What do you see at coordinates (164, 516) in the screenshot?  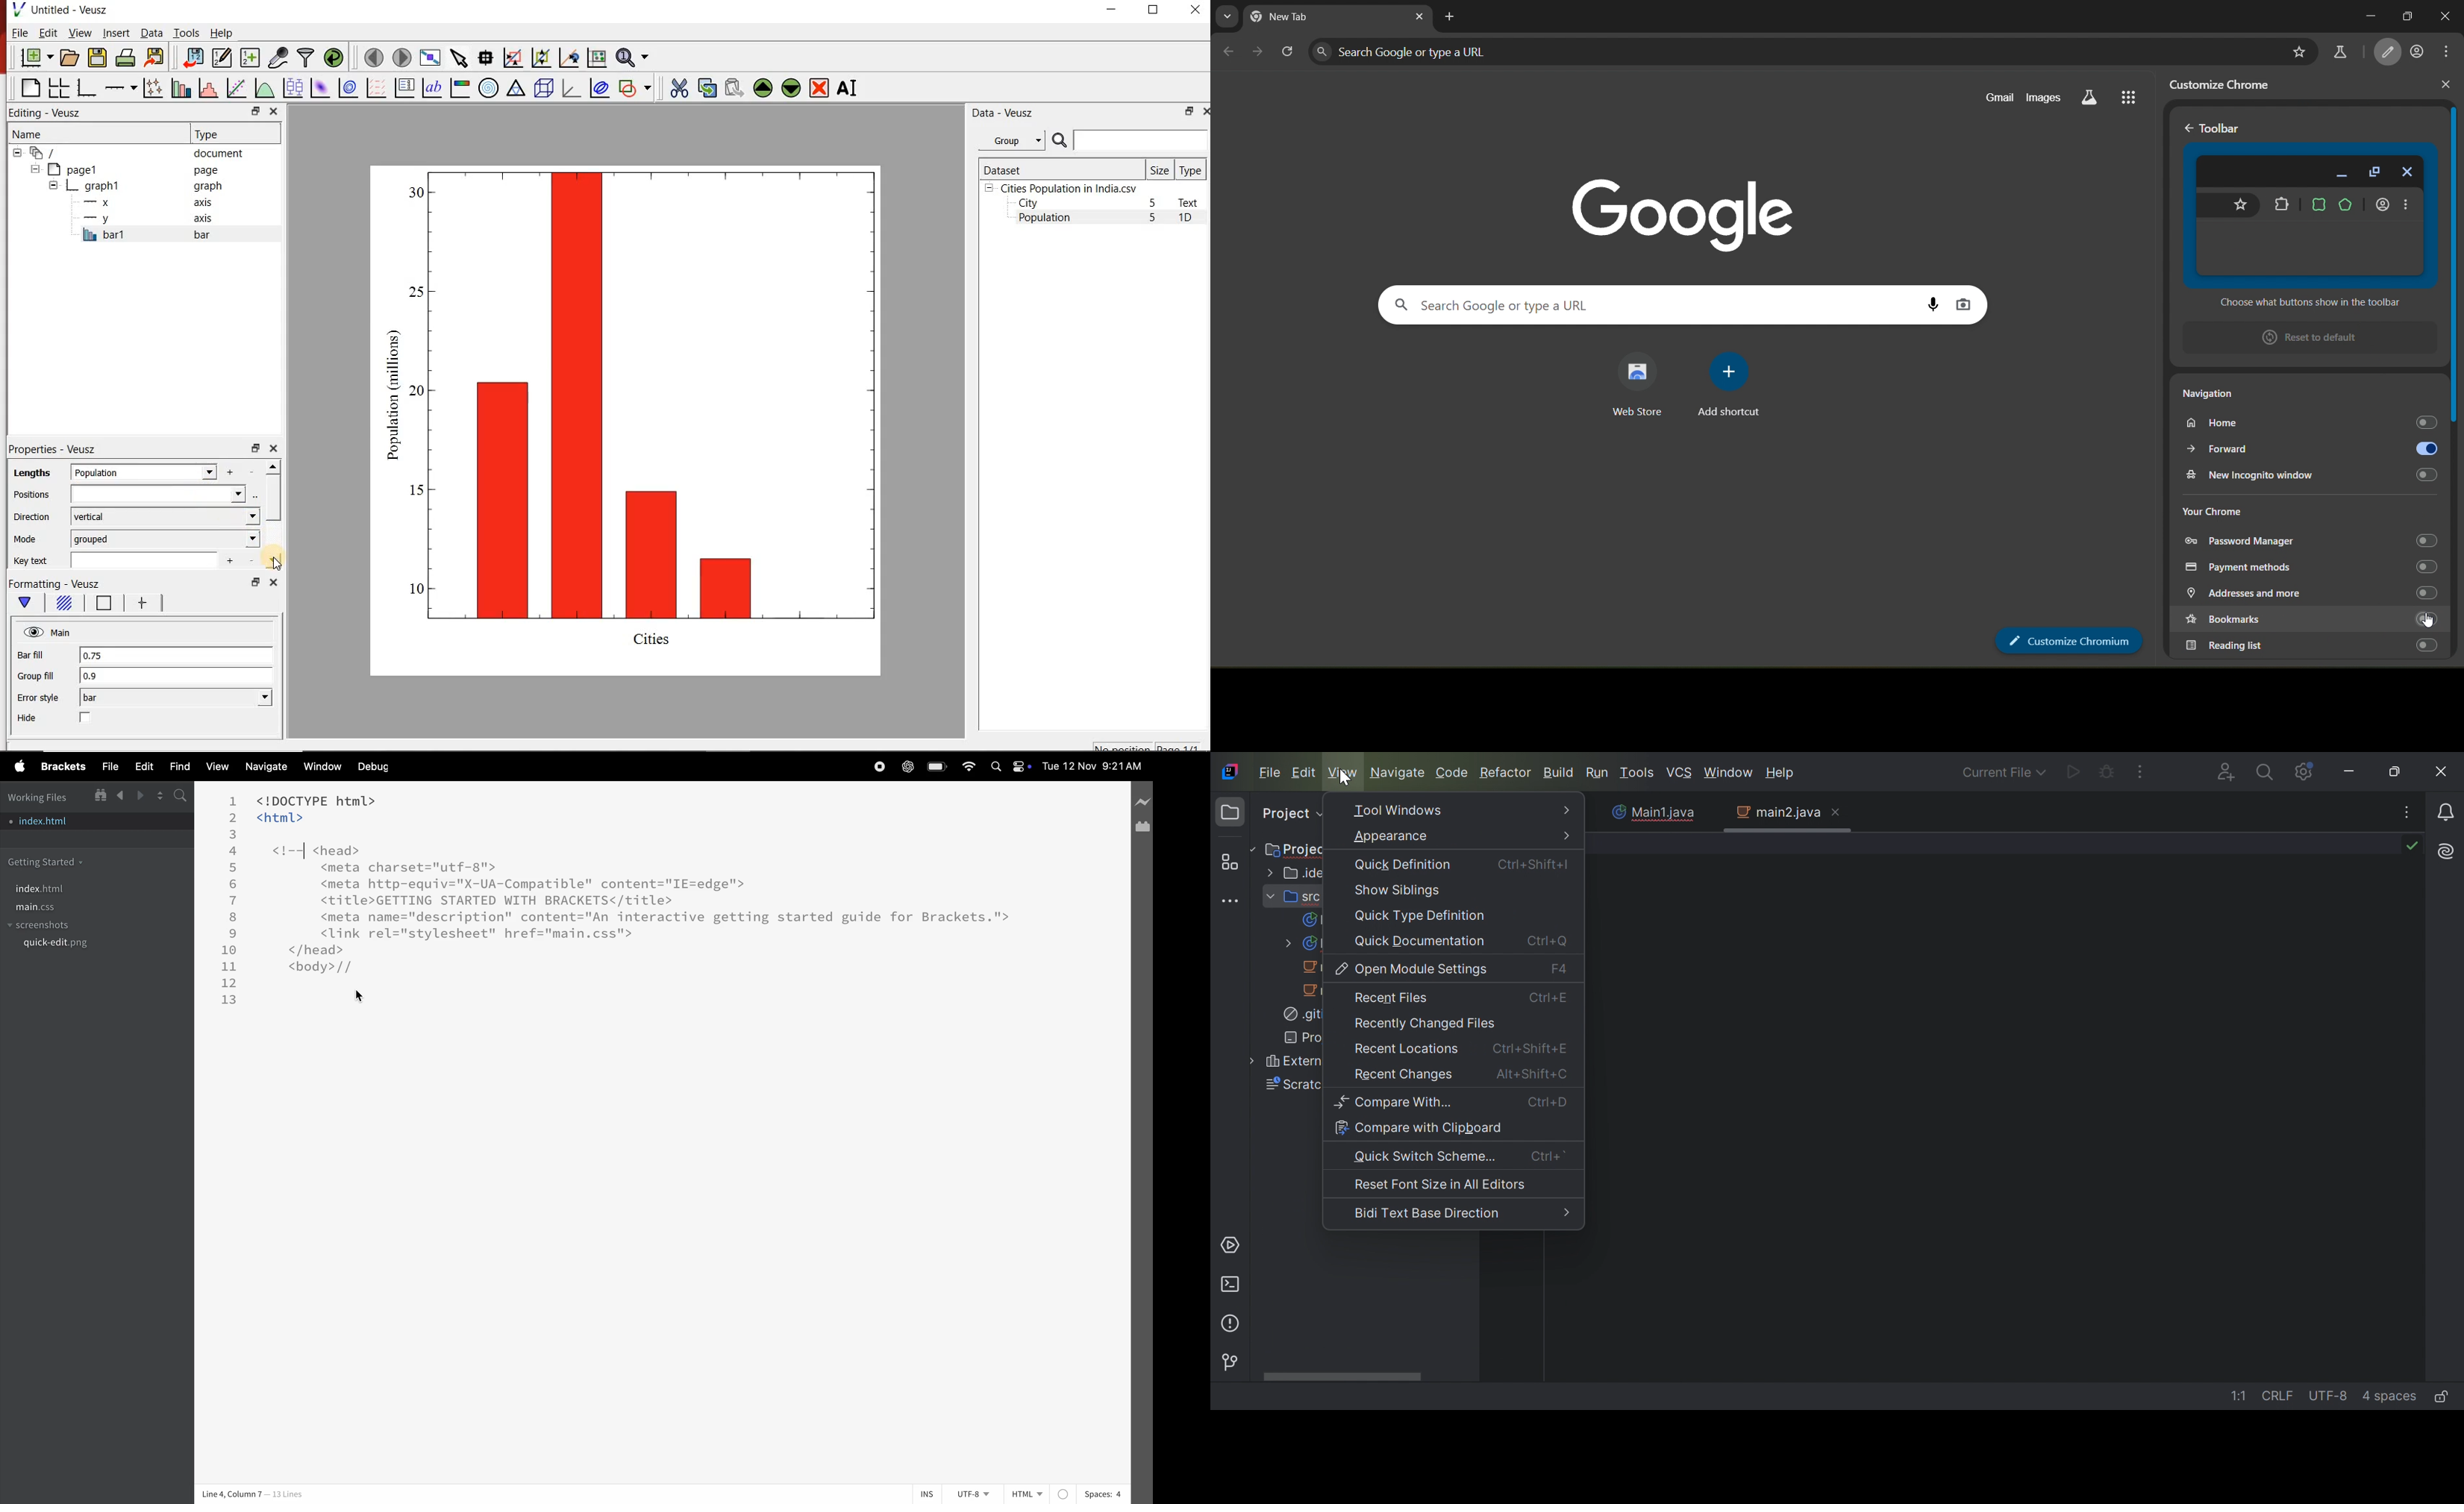 I see `vertical` at bounding box center [164, 516].